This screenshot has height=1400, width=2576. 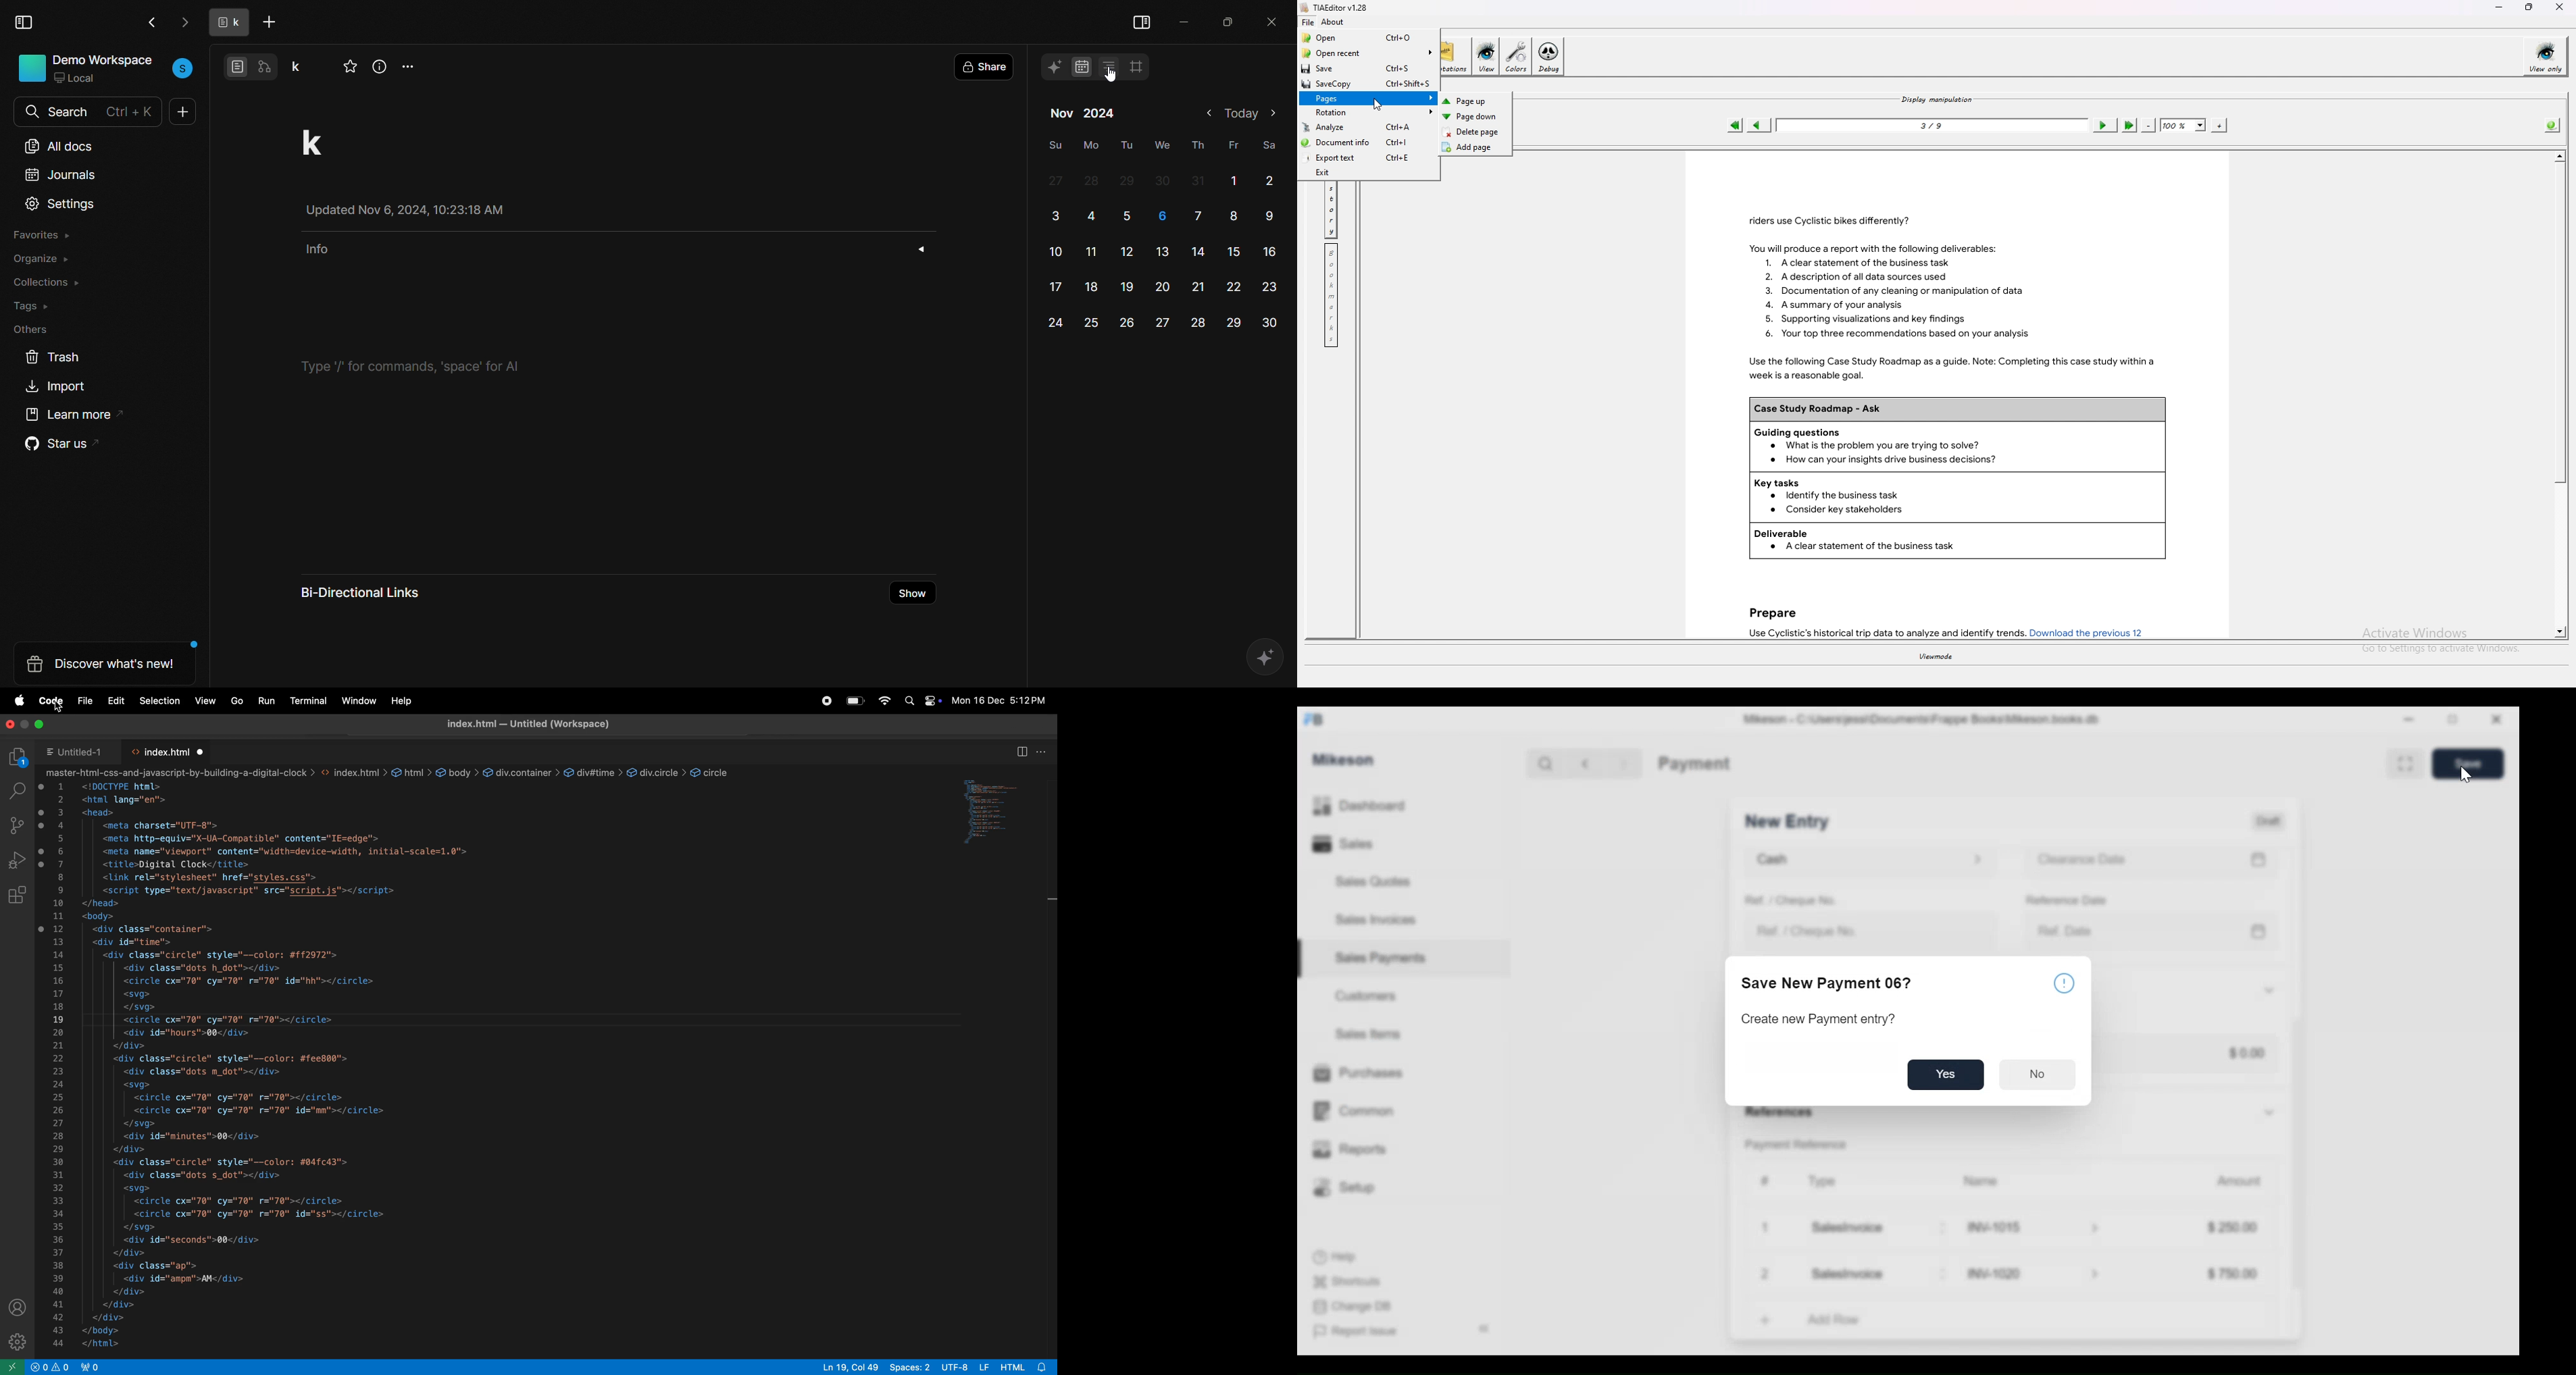 I want to click on Sales Invoices, so click(x=1371, y=921).